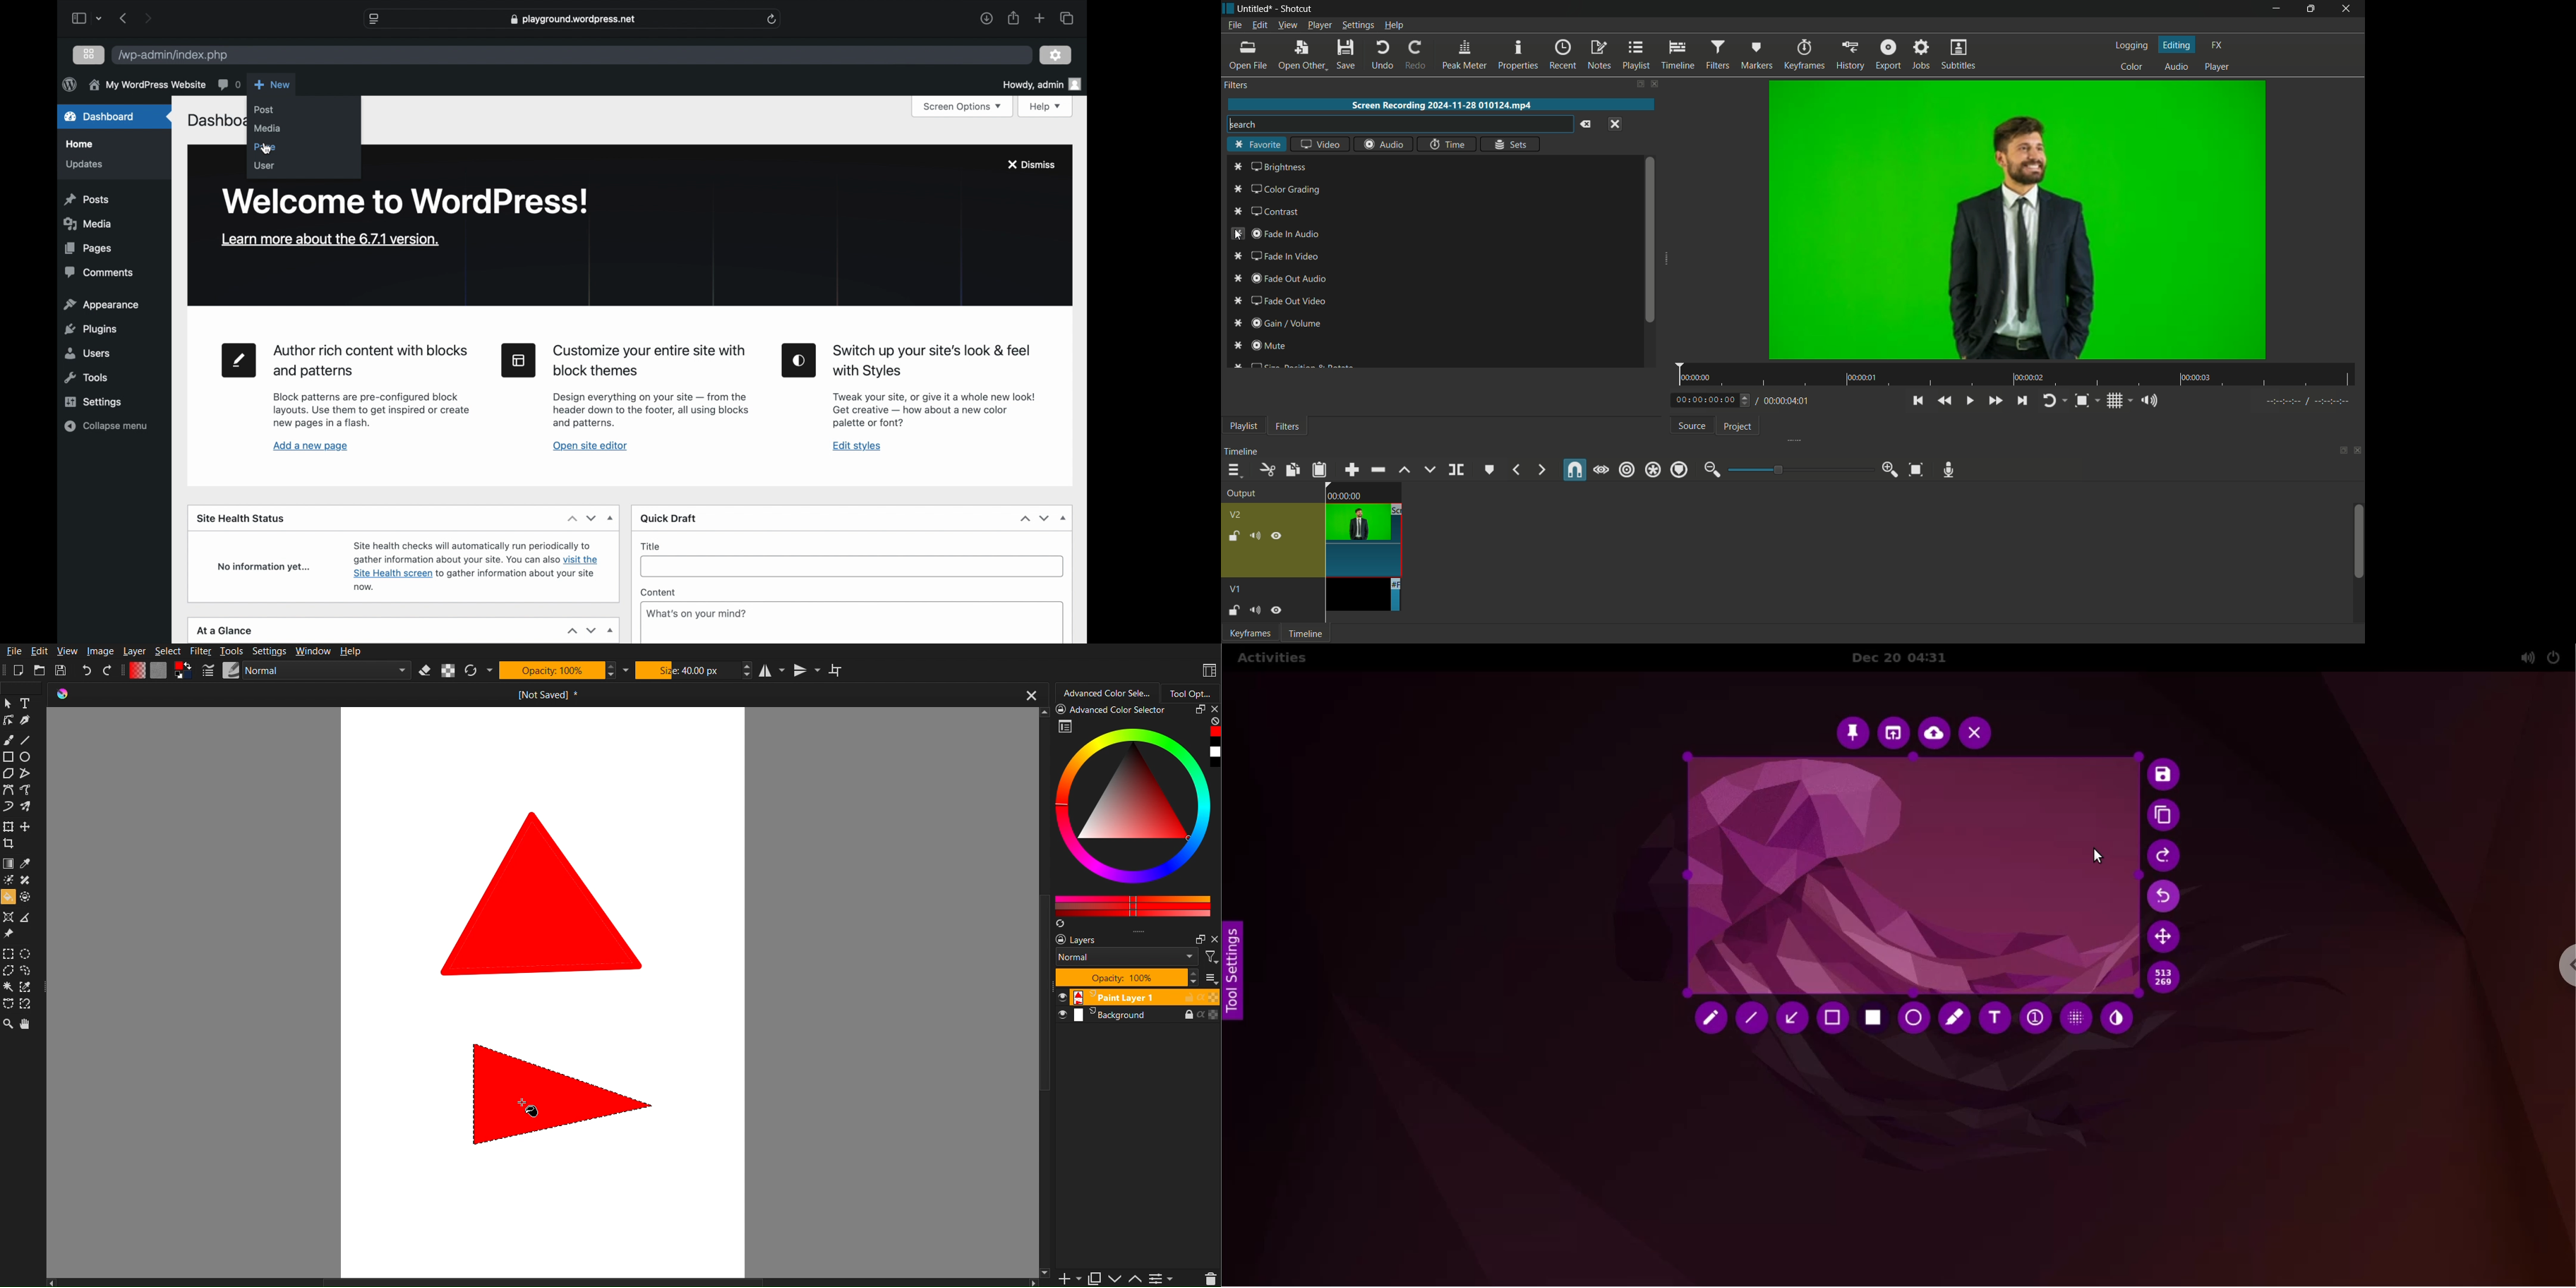 The width and height of the screenshot is (2576, 1288). I want to click on users, so click(88, 353).